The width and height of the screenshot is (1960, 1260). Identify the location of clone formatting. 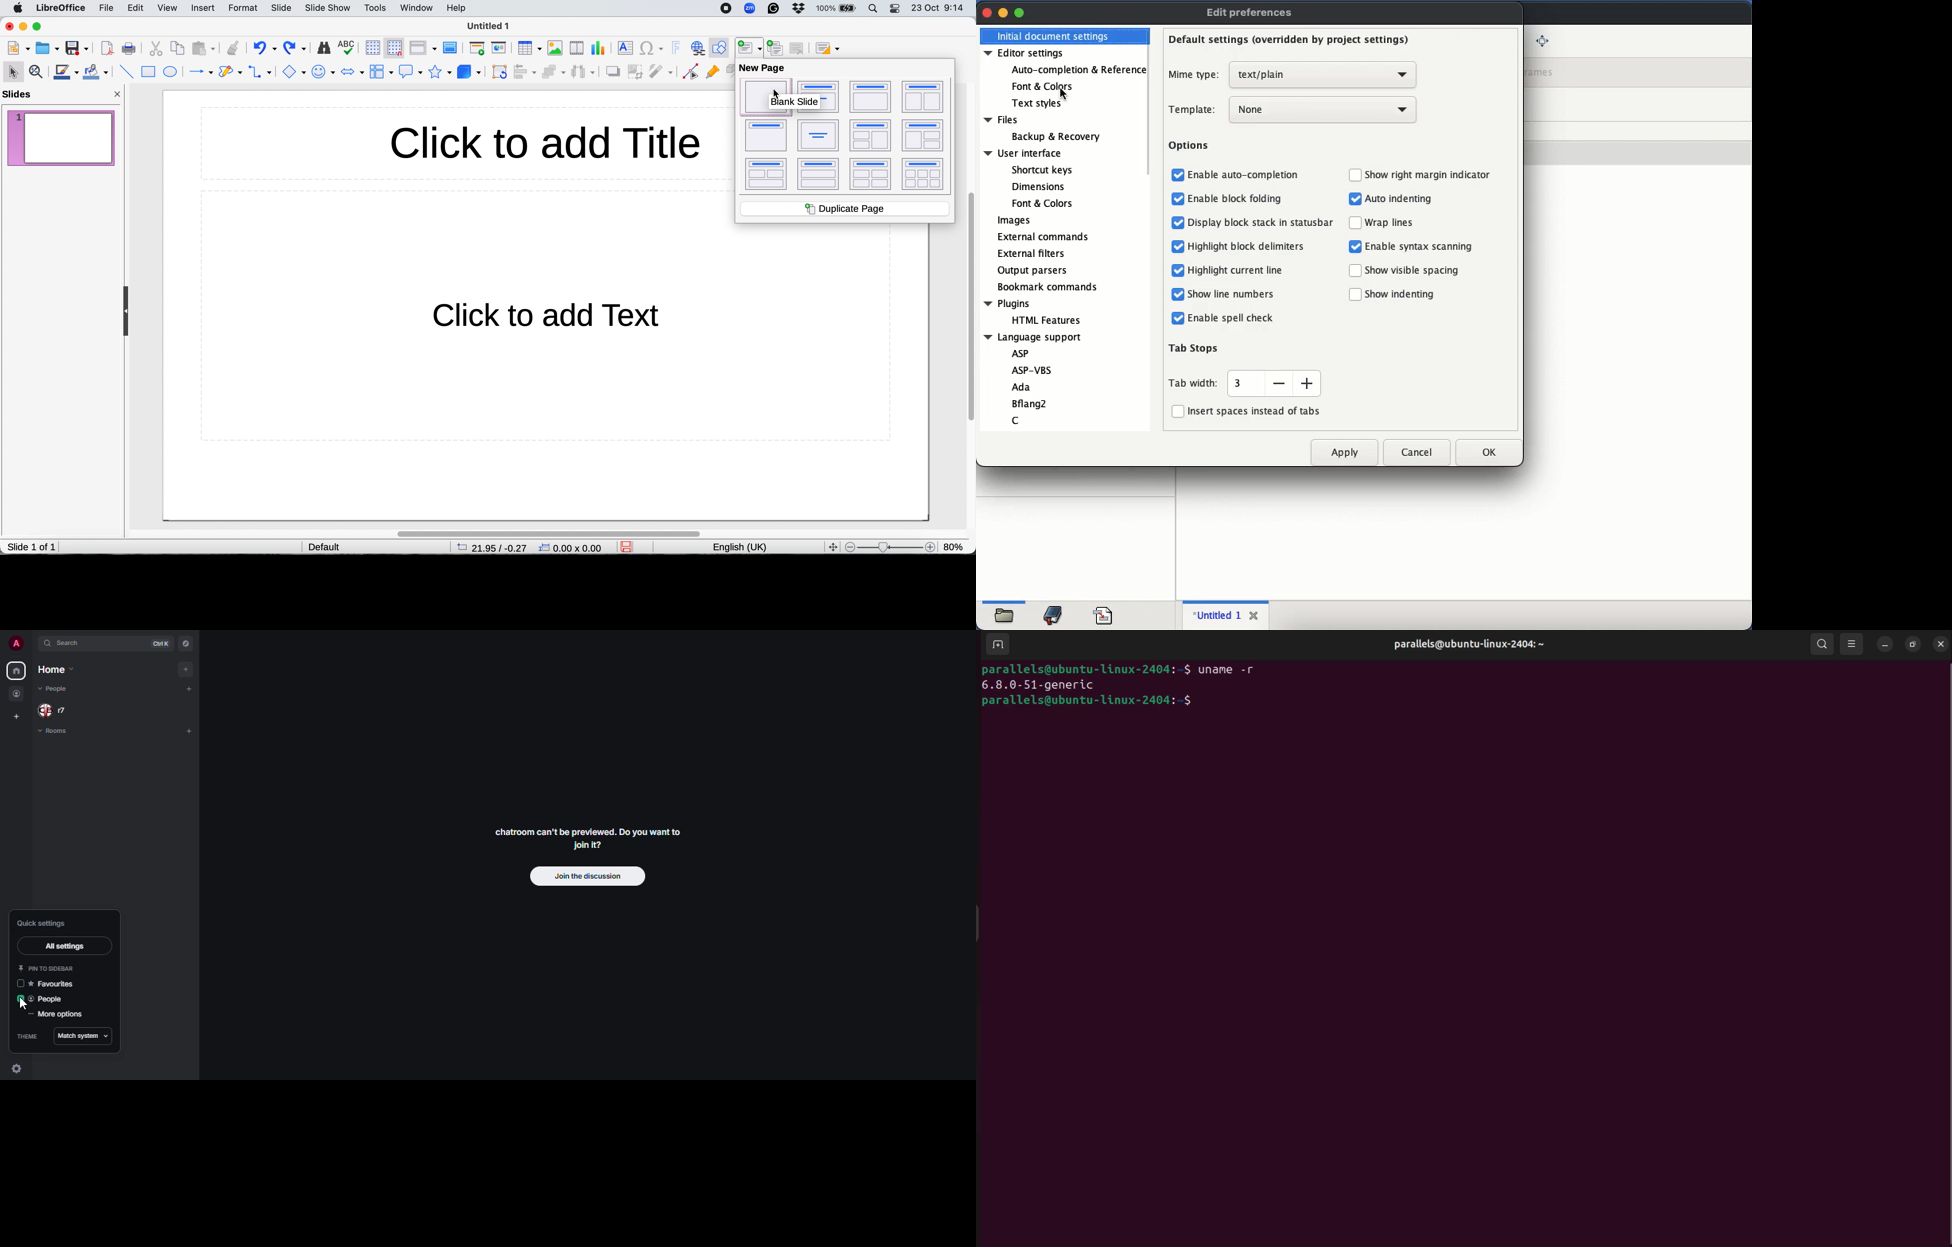
(232, 48).